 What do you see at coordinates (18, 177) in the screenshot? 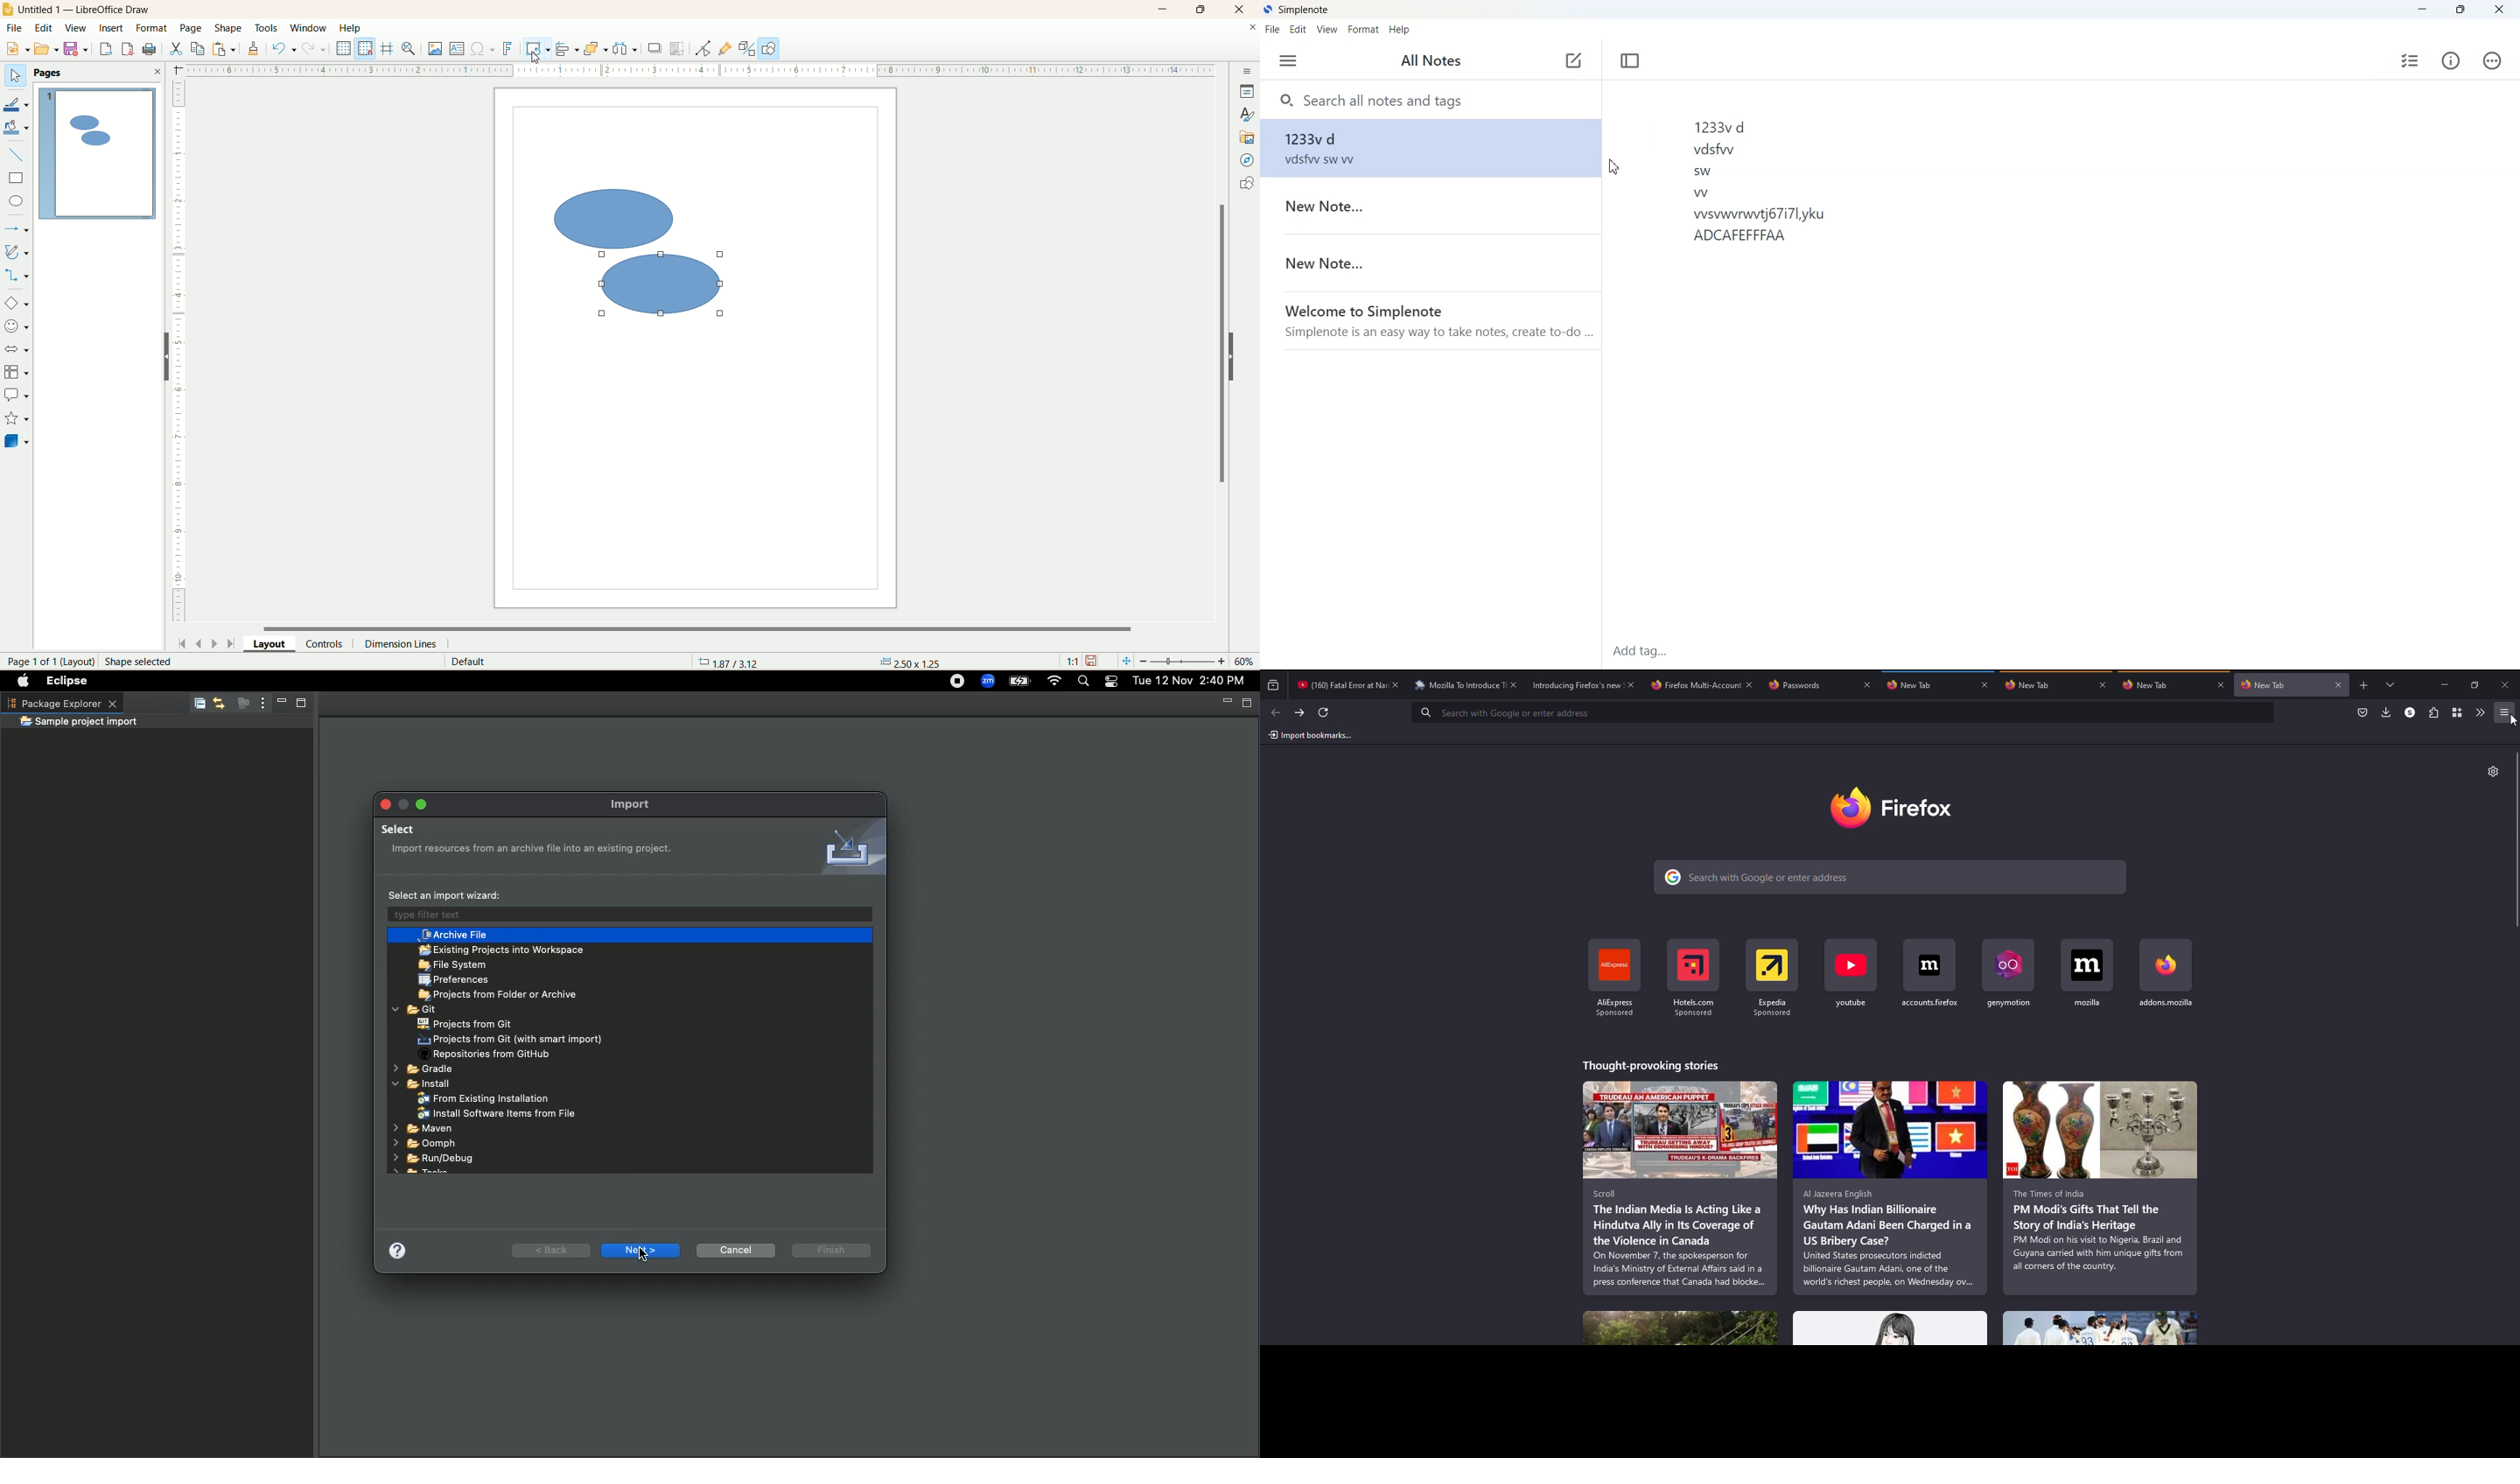
I see `rectangle` at bounding box center [18, 177].